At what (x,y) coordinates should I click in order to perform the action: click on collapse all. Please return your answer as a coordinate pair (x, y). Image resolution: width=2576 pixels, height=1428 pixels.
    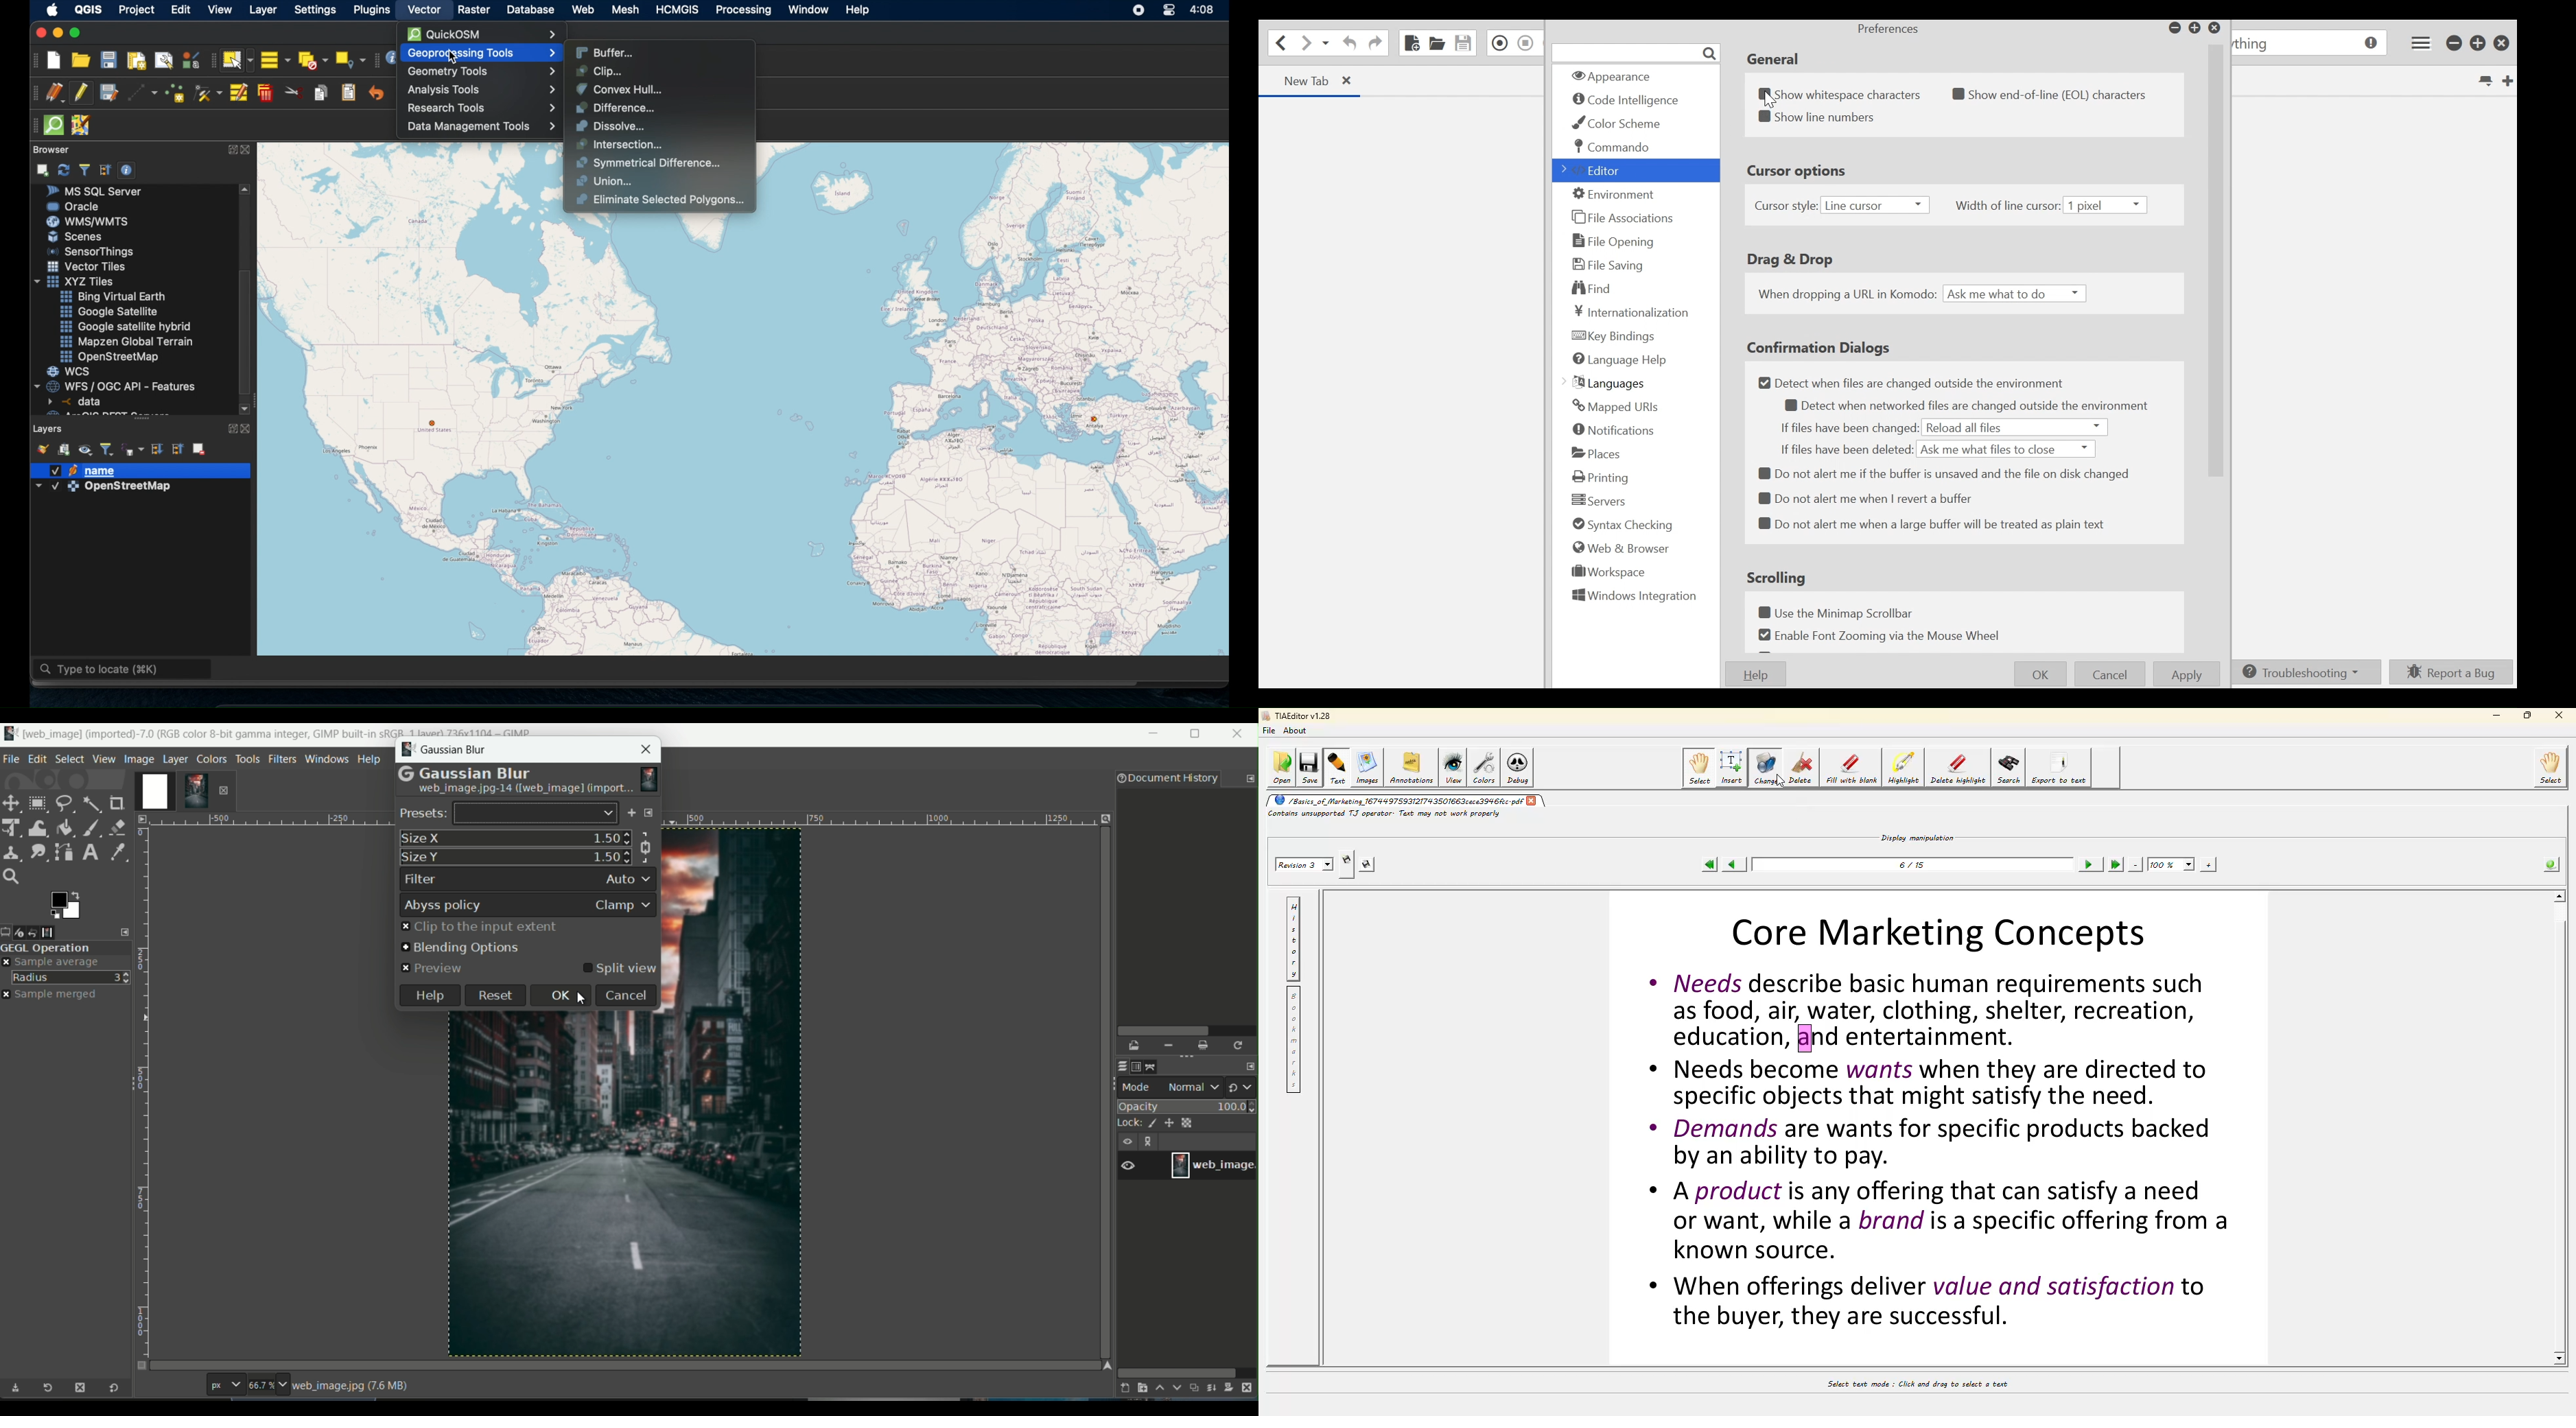
    Looking at the image, I should click on (104, 168).